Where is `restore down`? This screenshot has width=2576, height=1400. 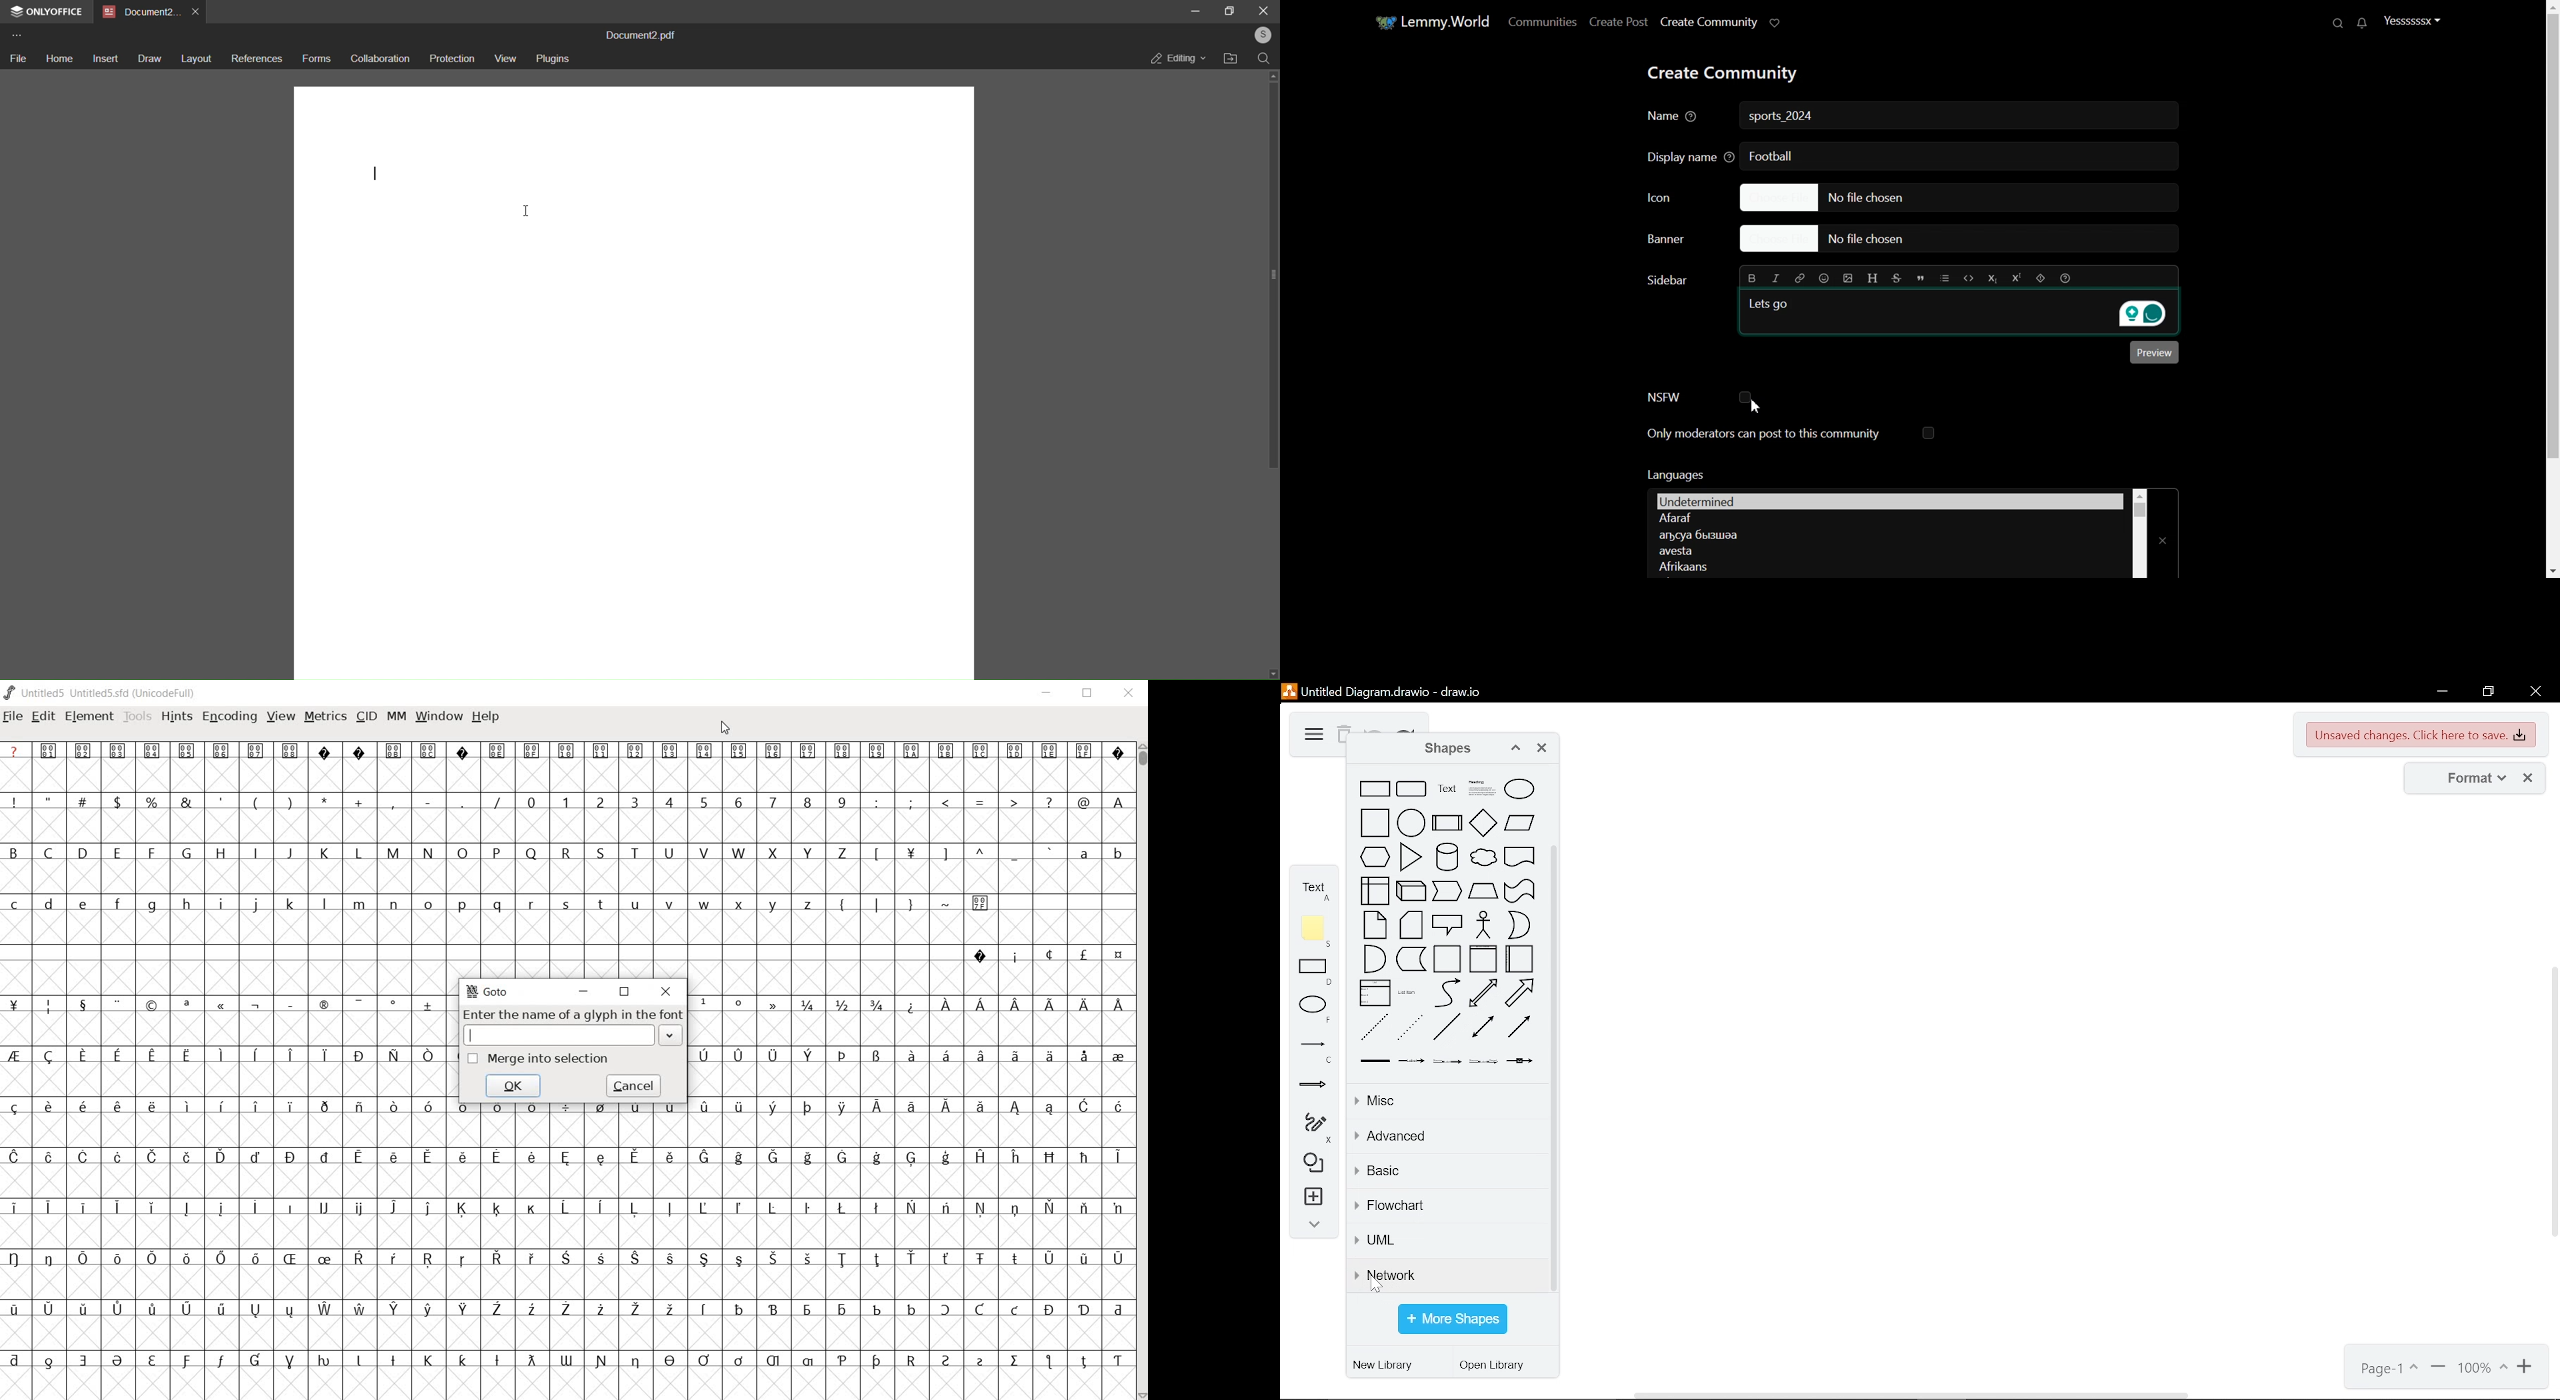 restore down is located at coordinates (2488, 692).